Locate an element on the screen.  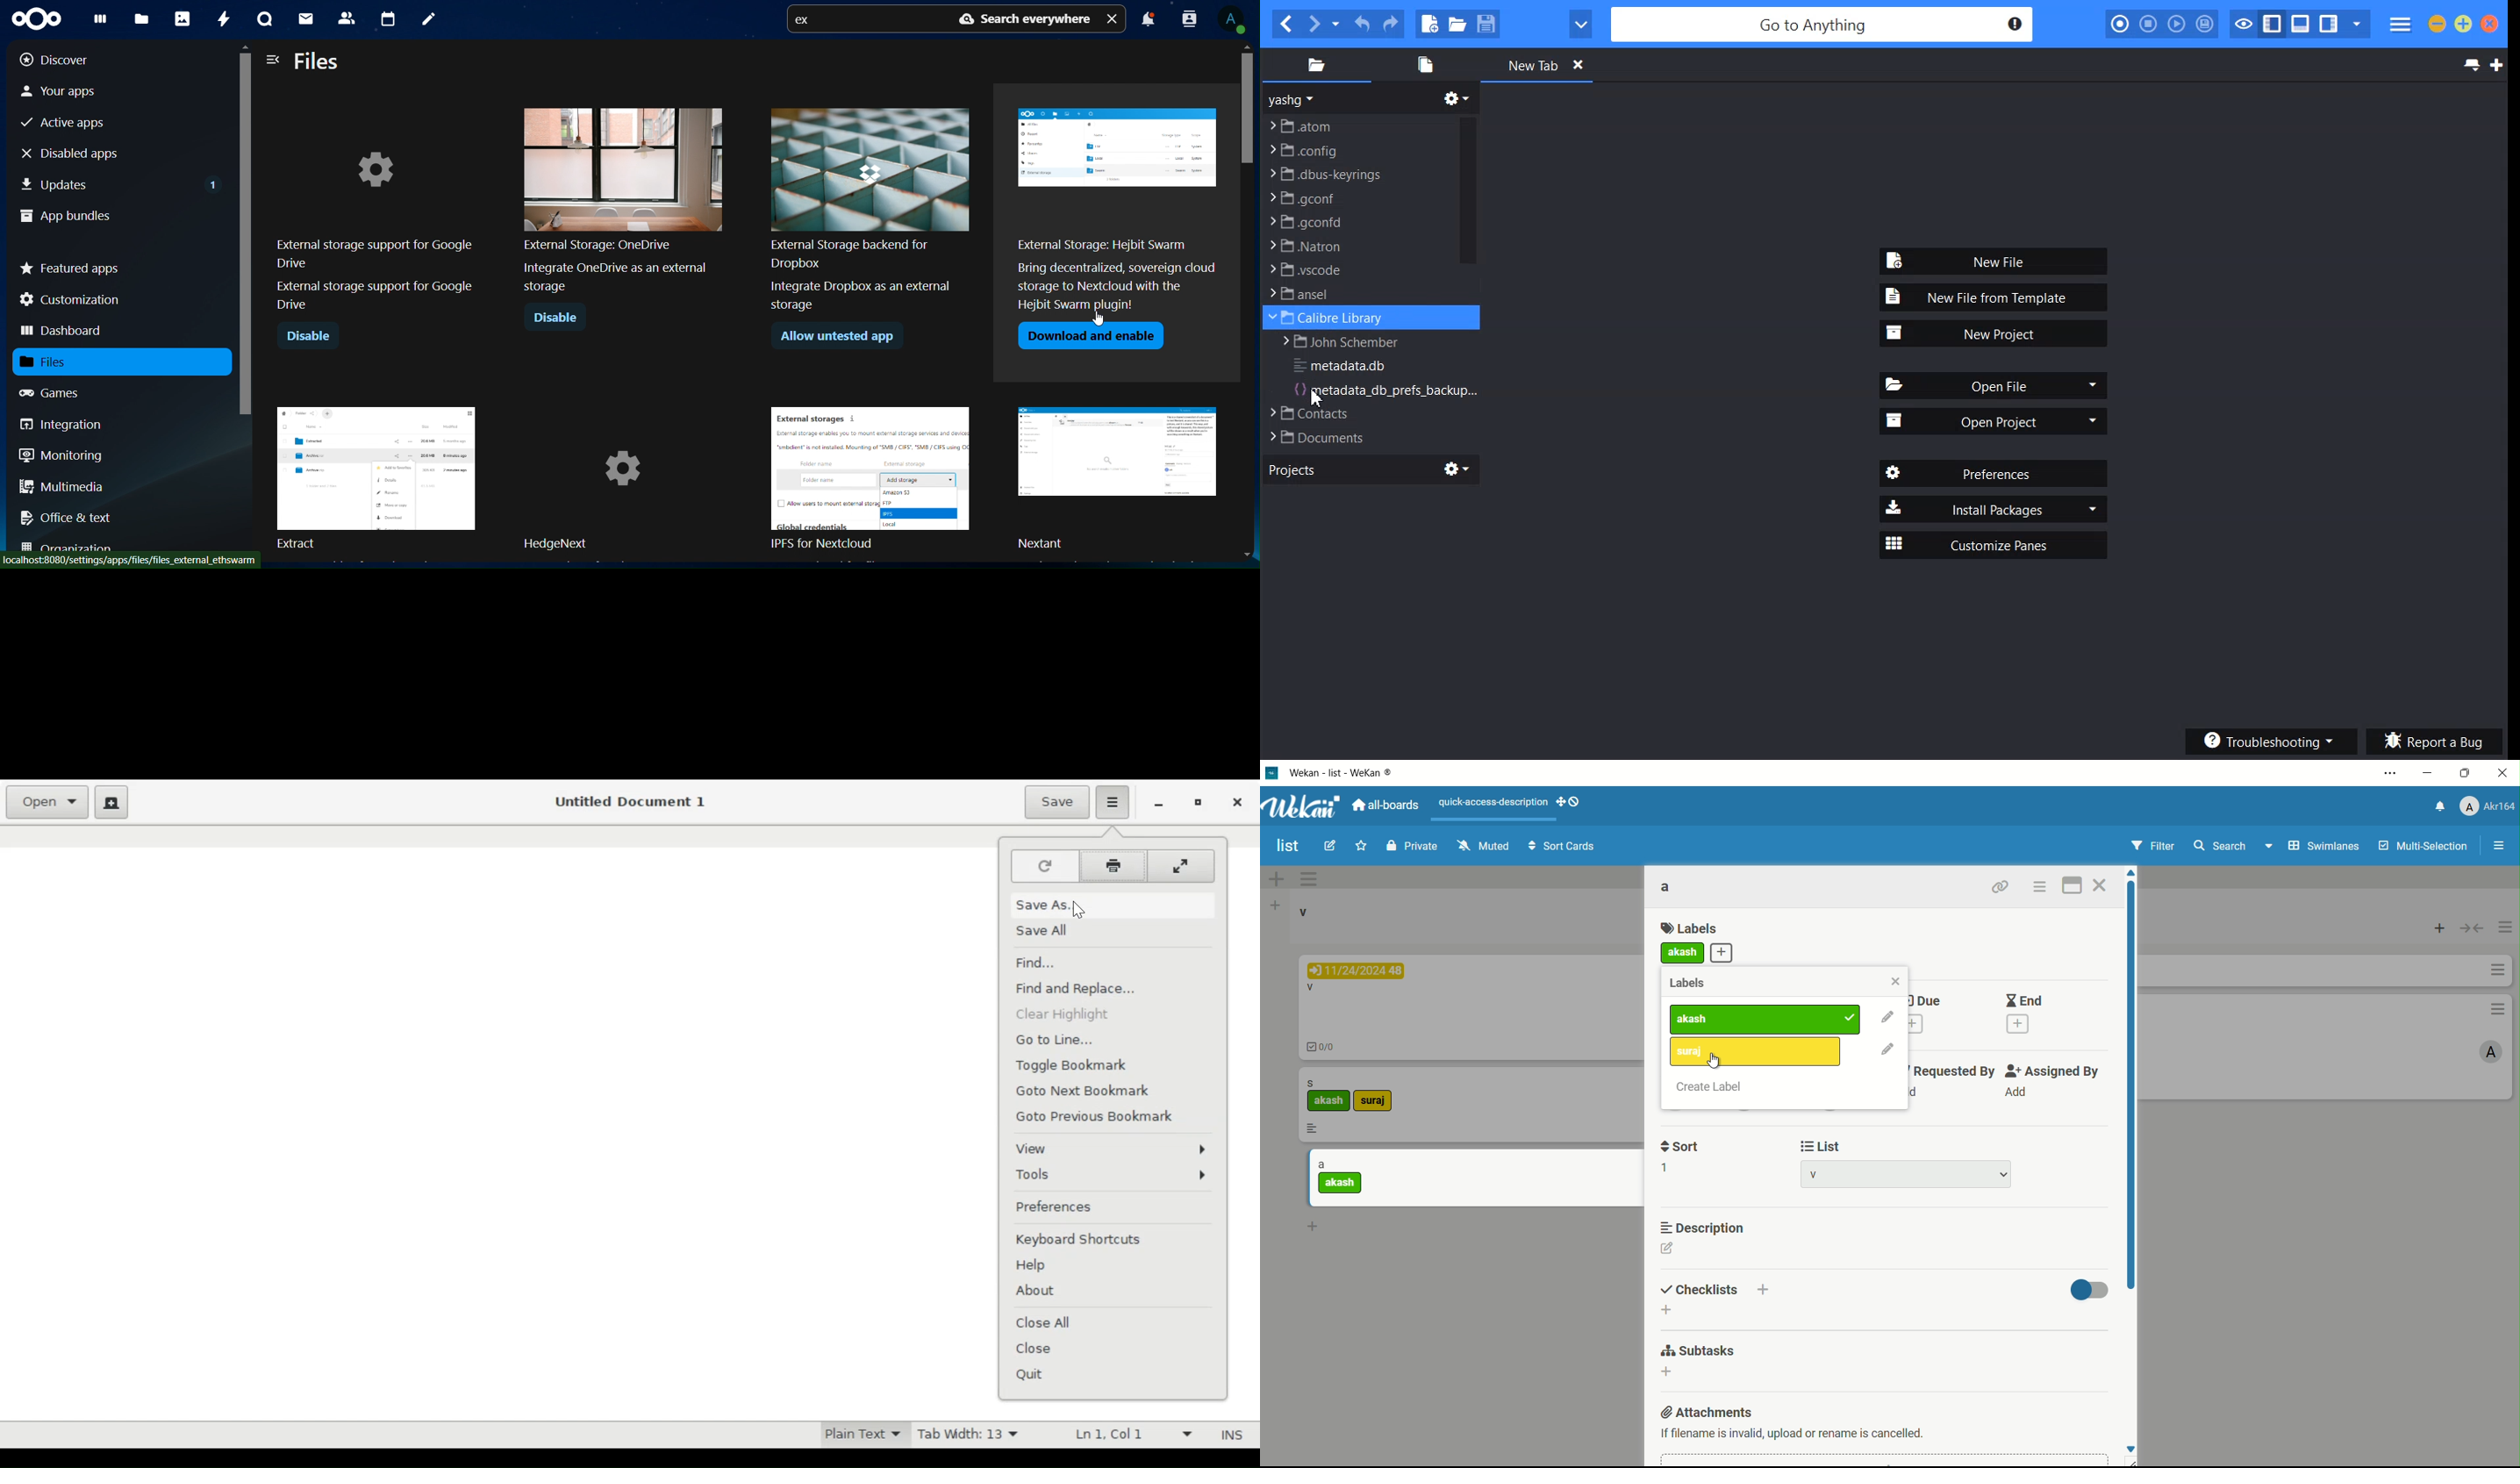
add checklist is located at coordinates (1763, 1291).